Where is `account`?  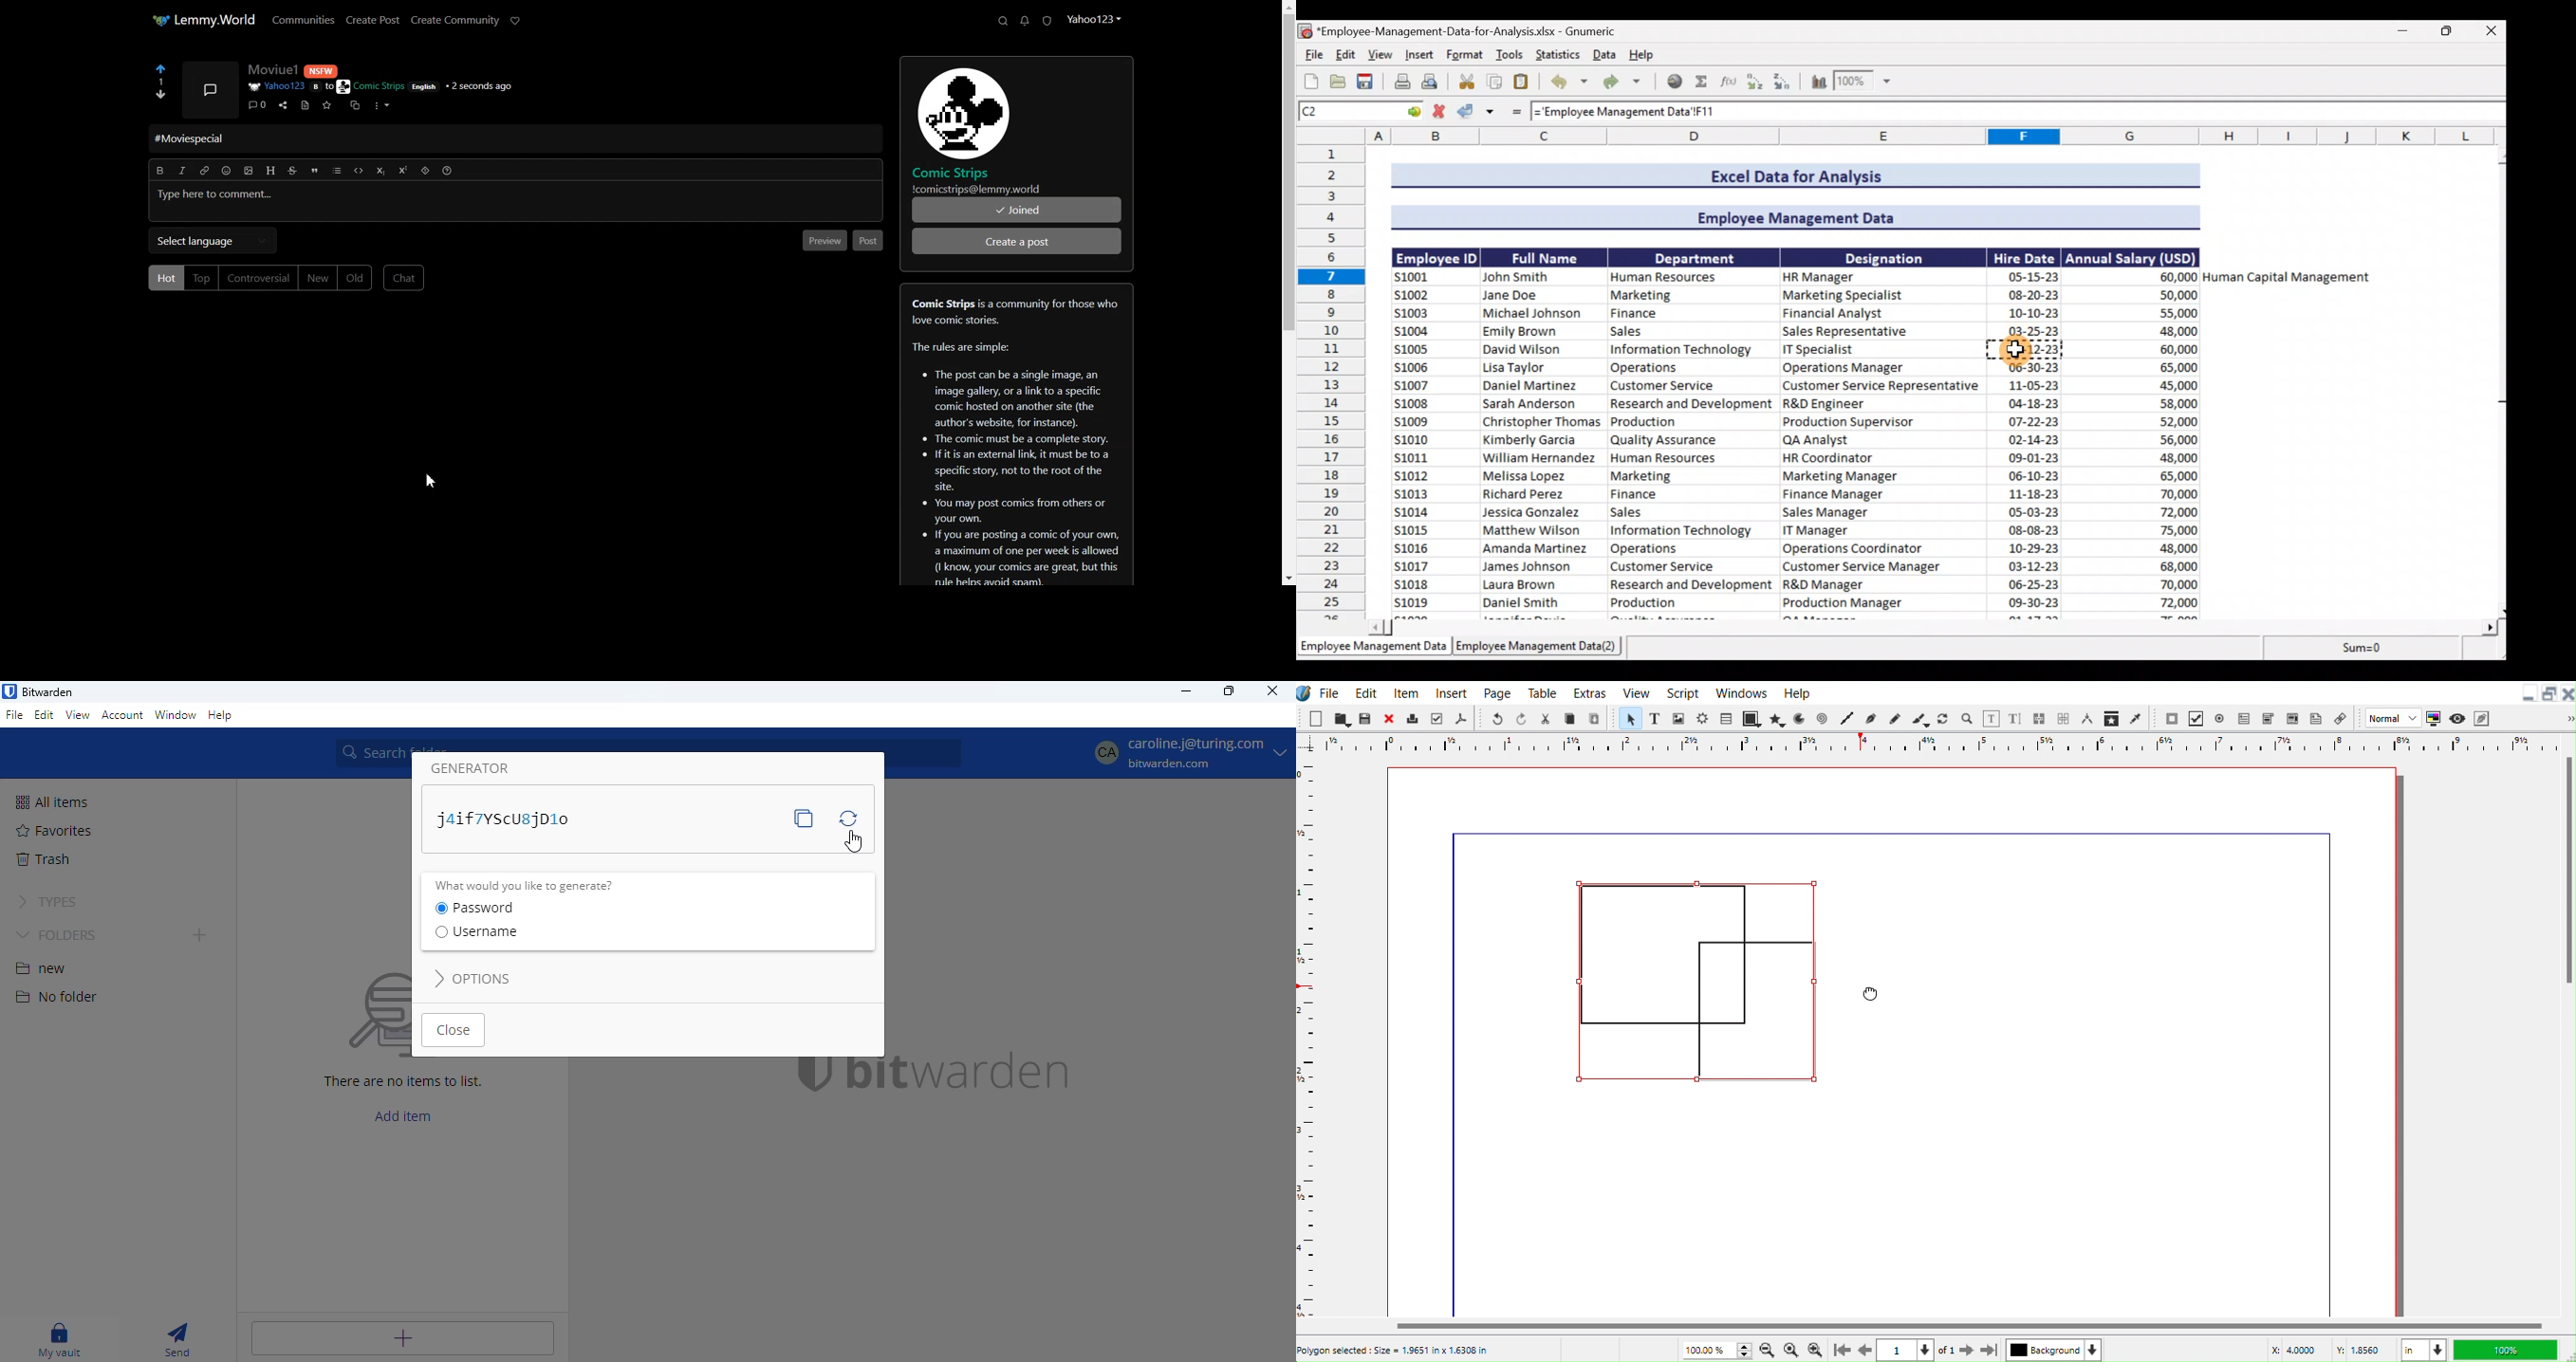
account is located at coordinates (123, 714).